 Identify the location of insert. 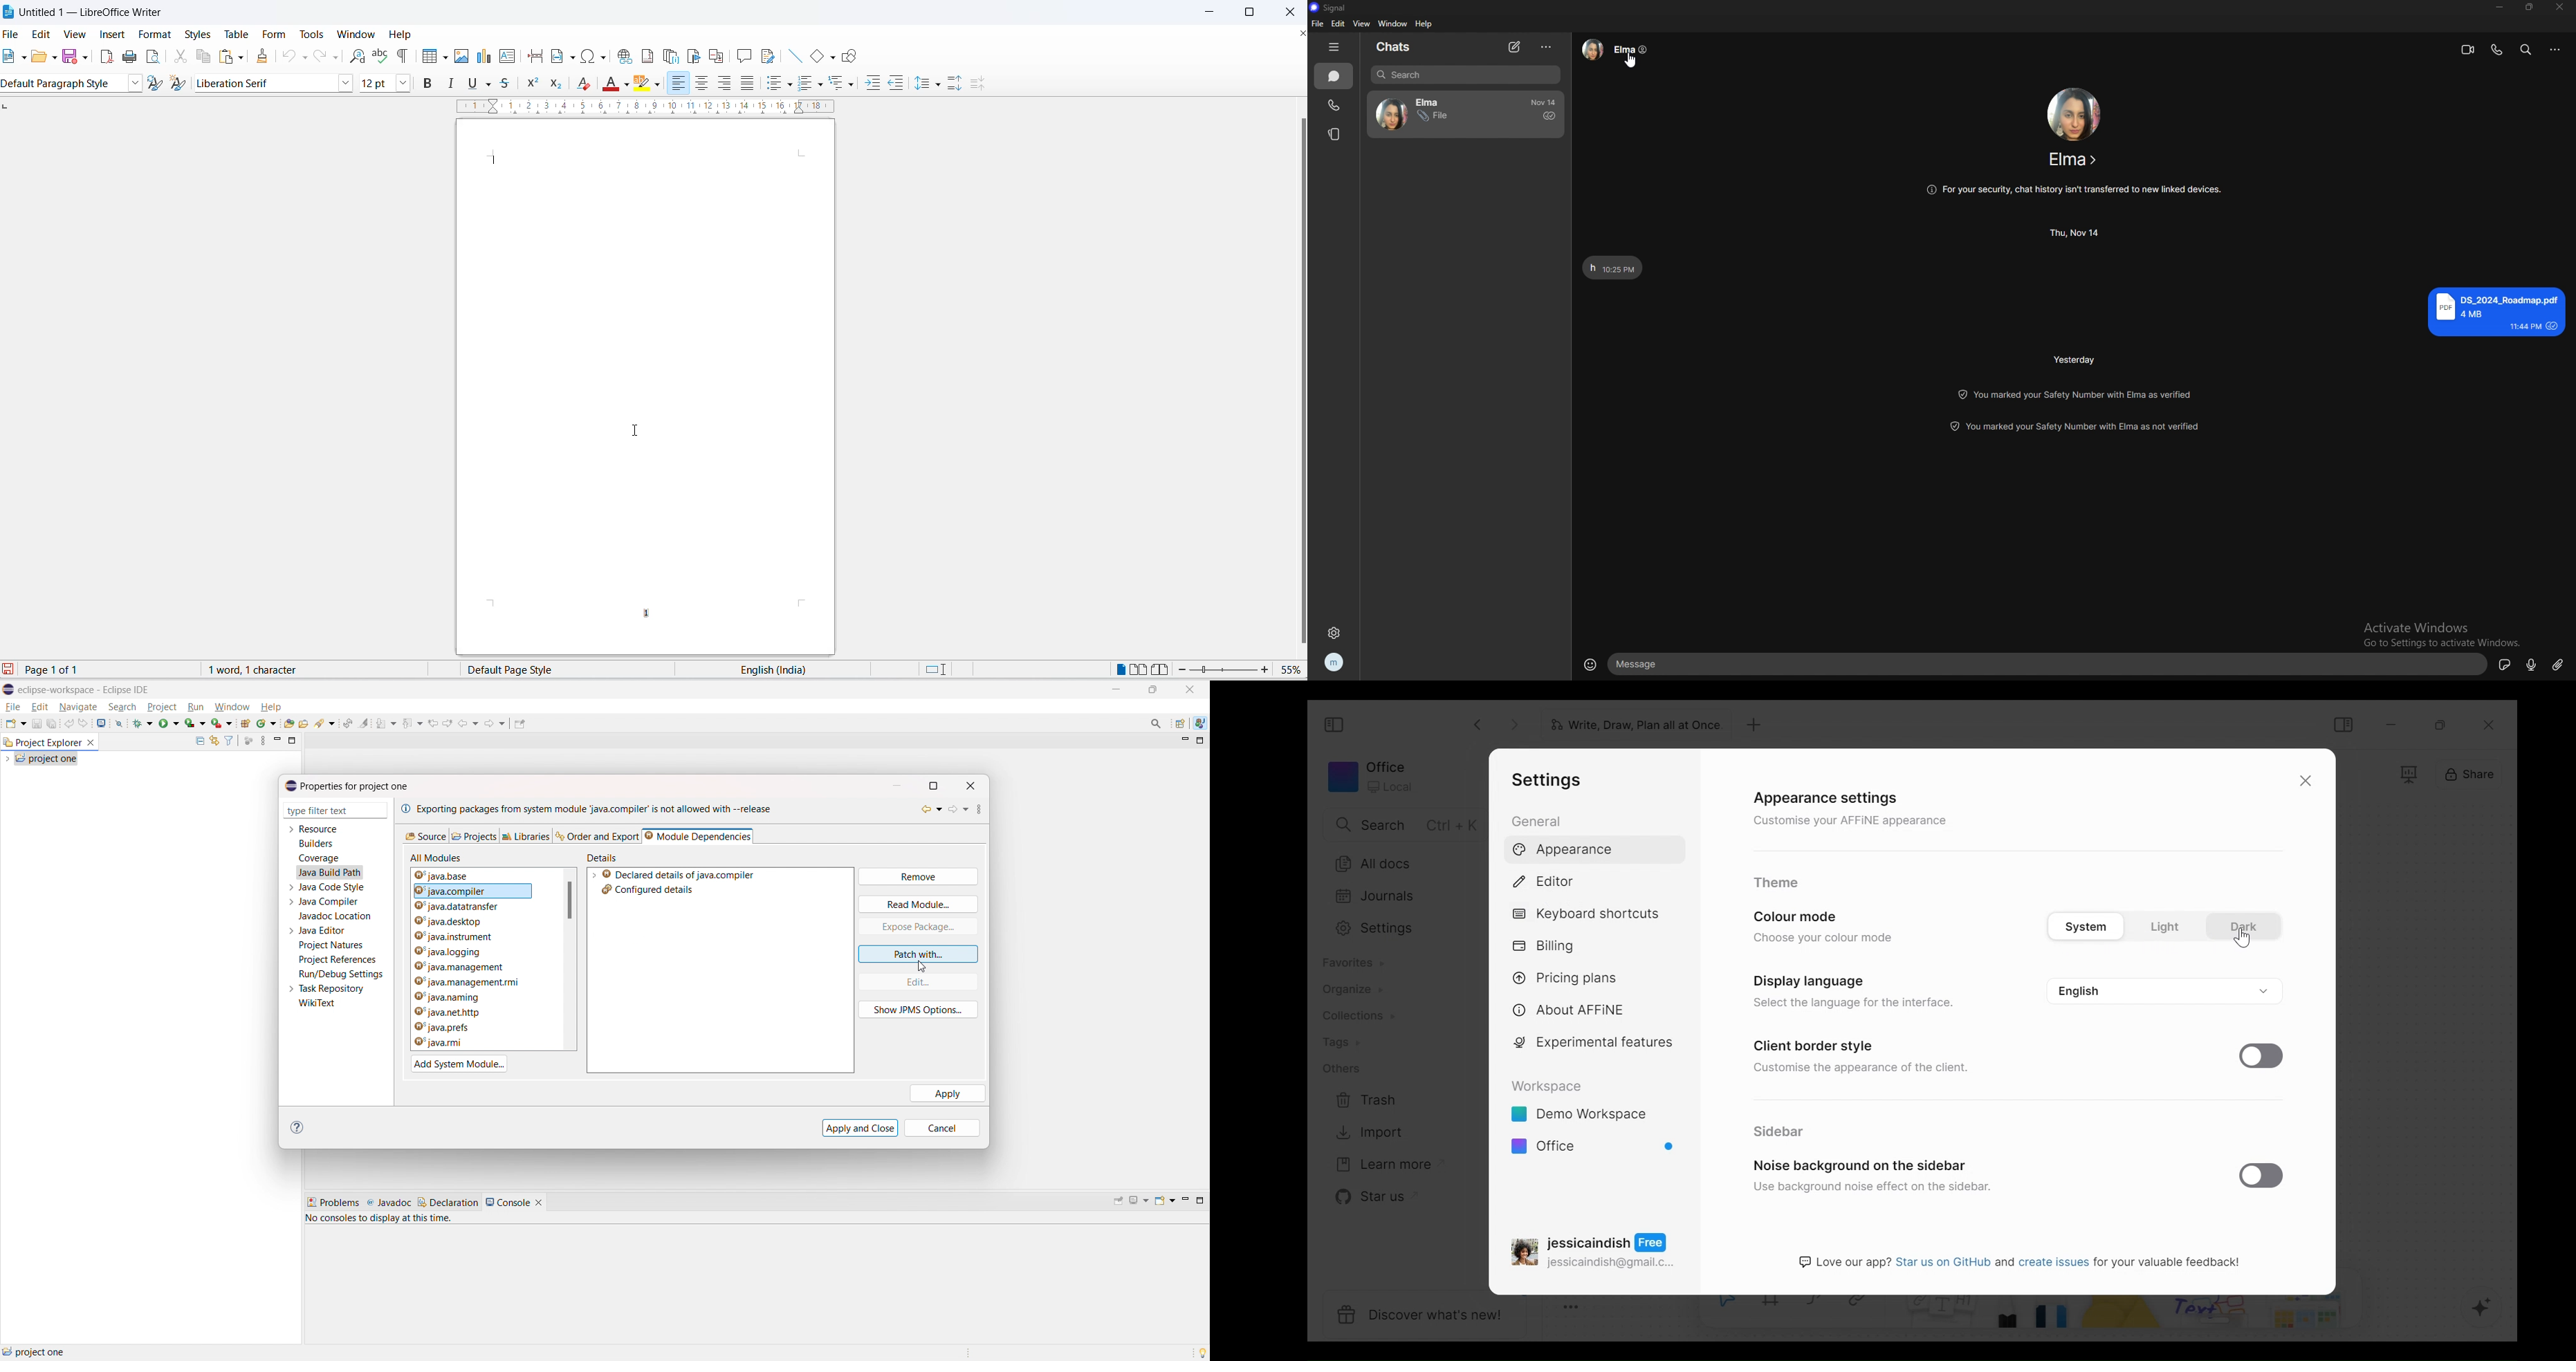
(111, 32).